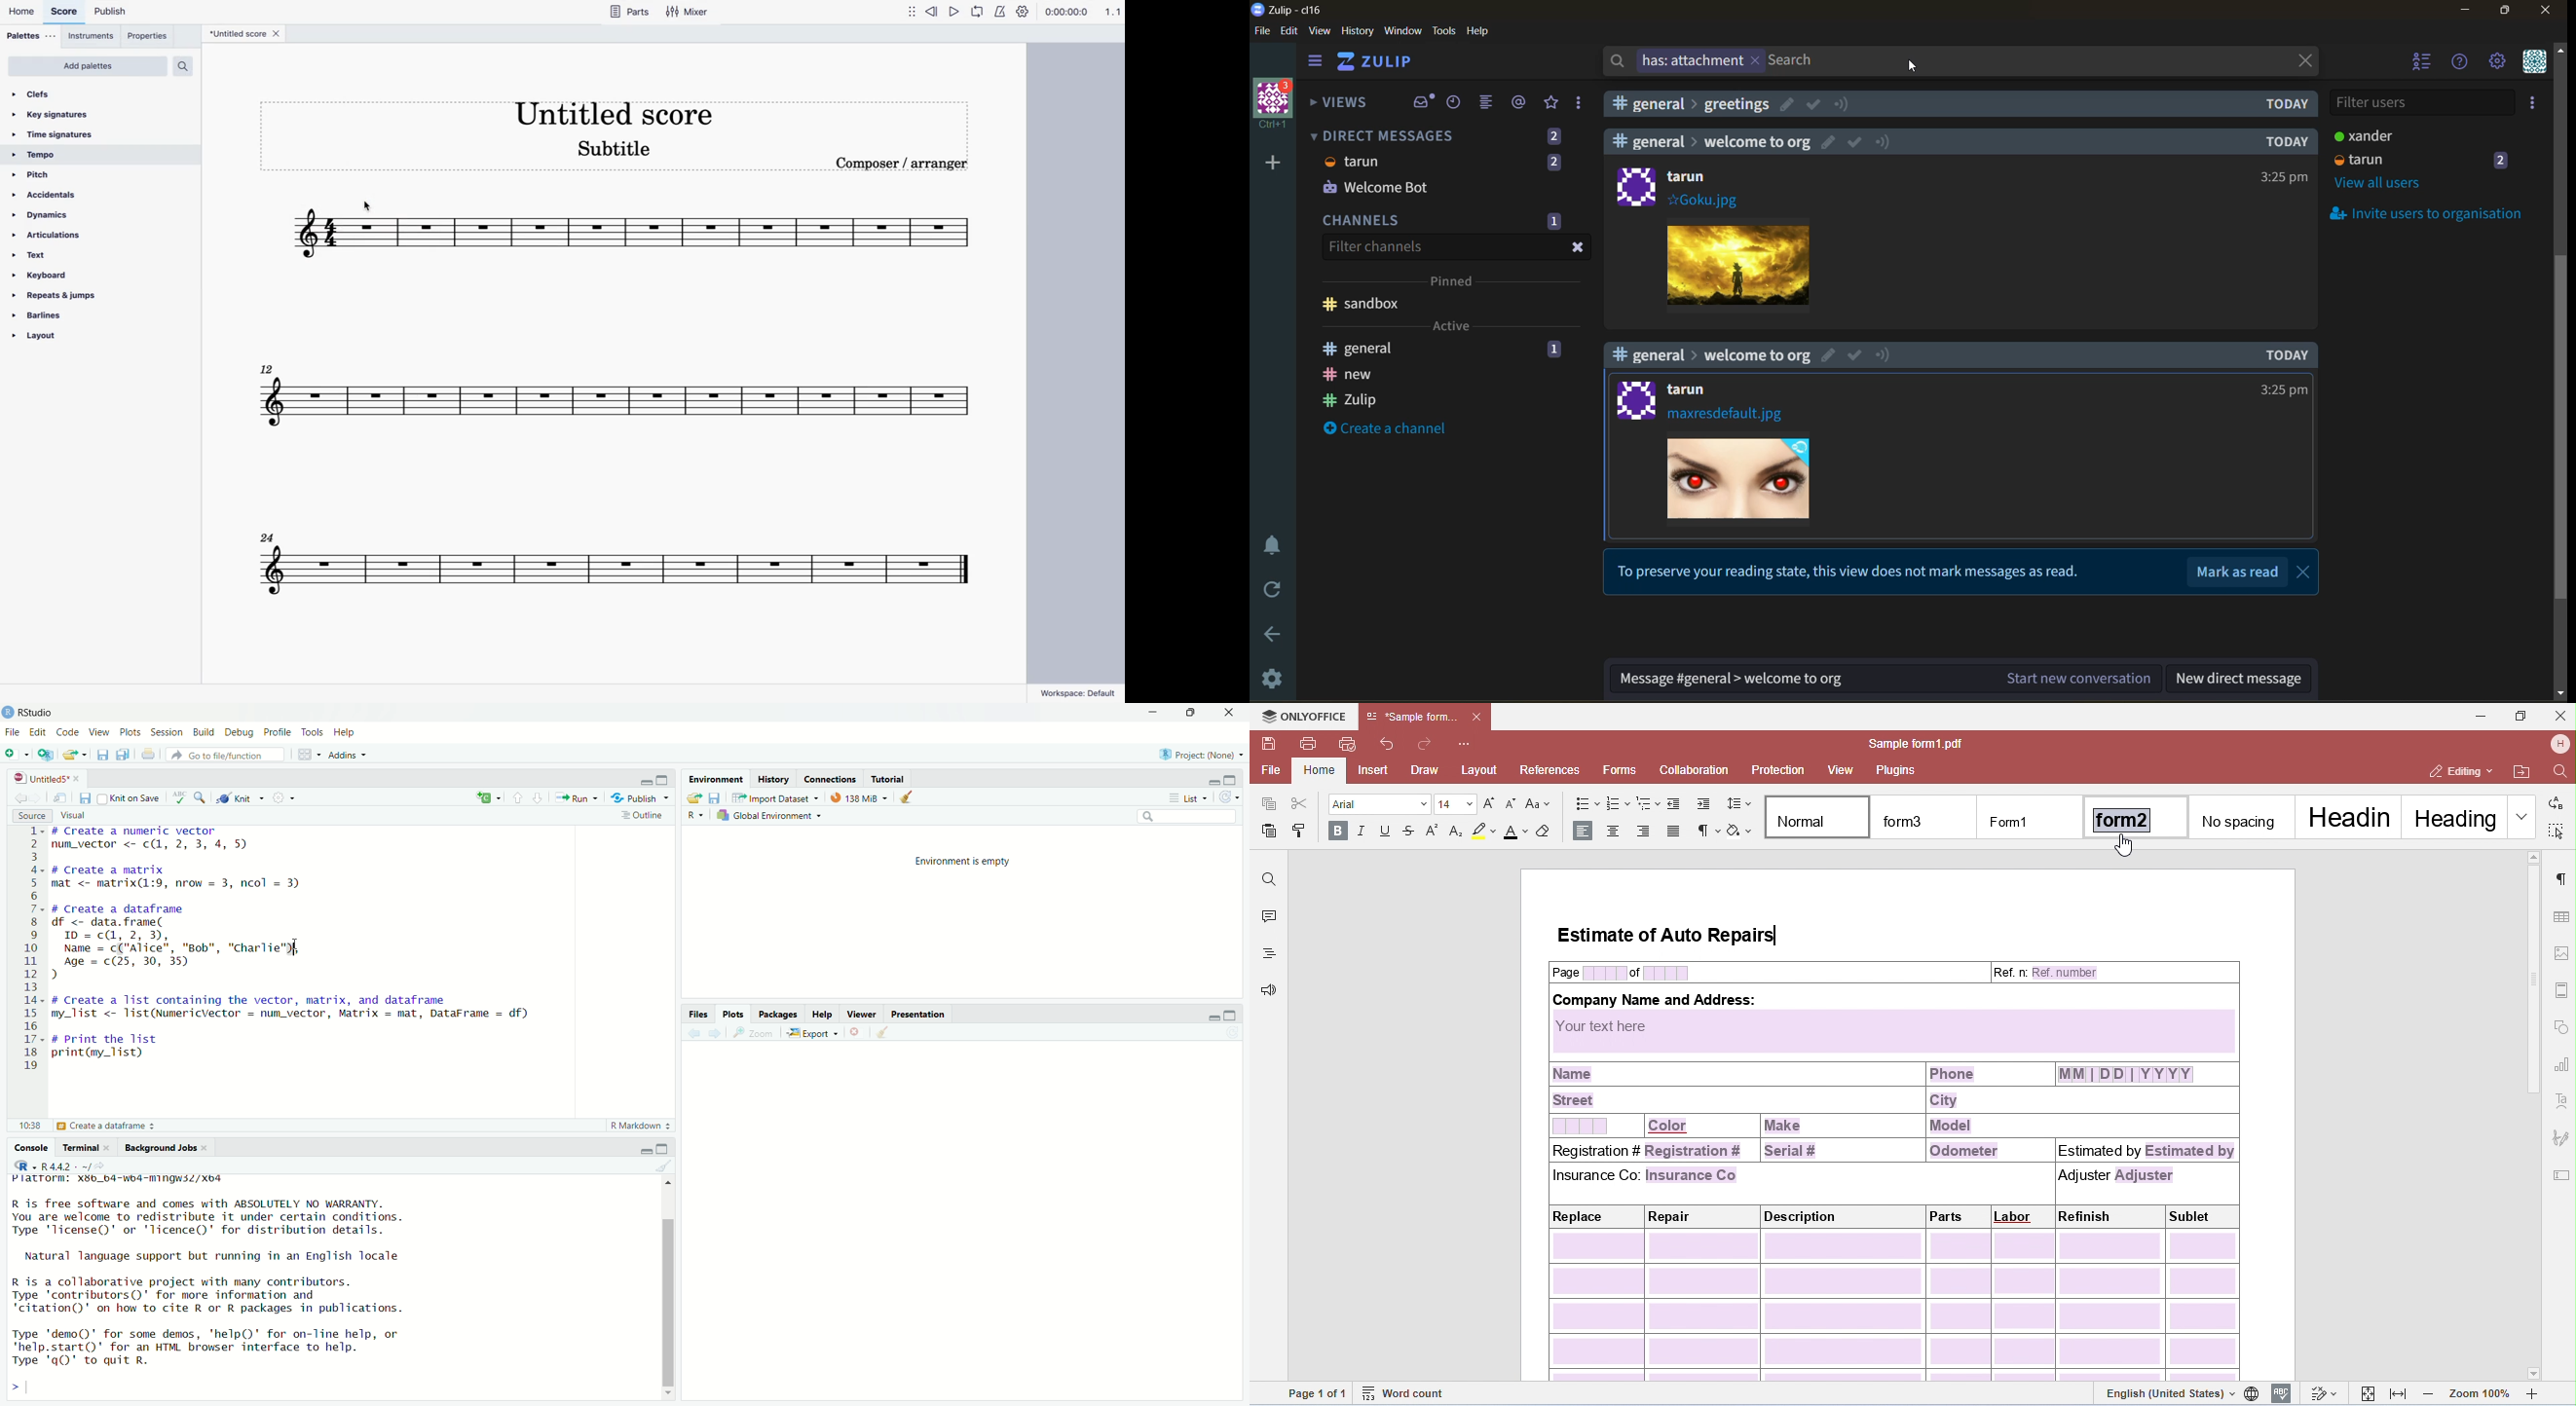  I want to click on Search, so click(1795, 61).